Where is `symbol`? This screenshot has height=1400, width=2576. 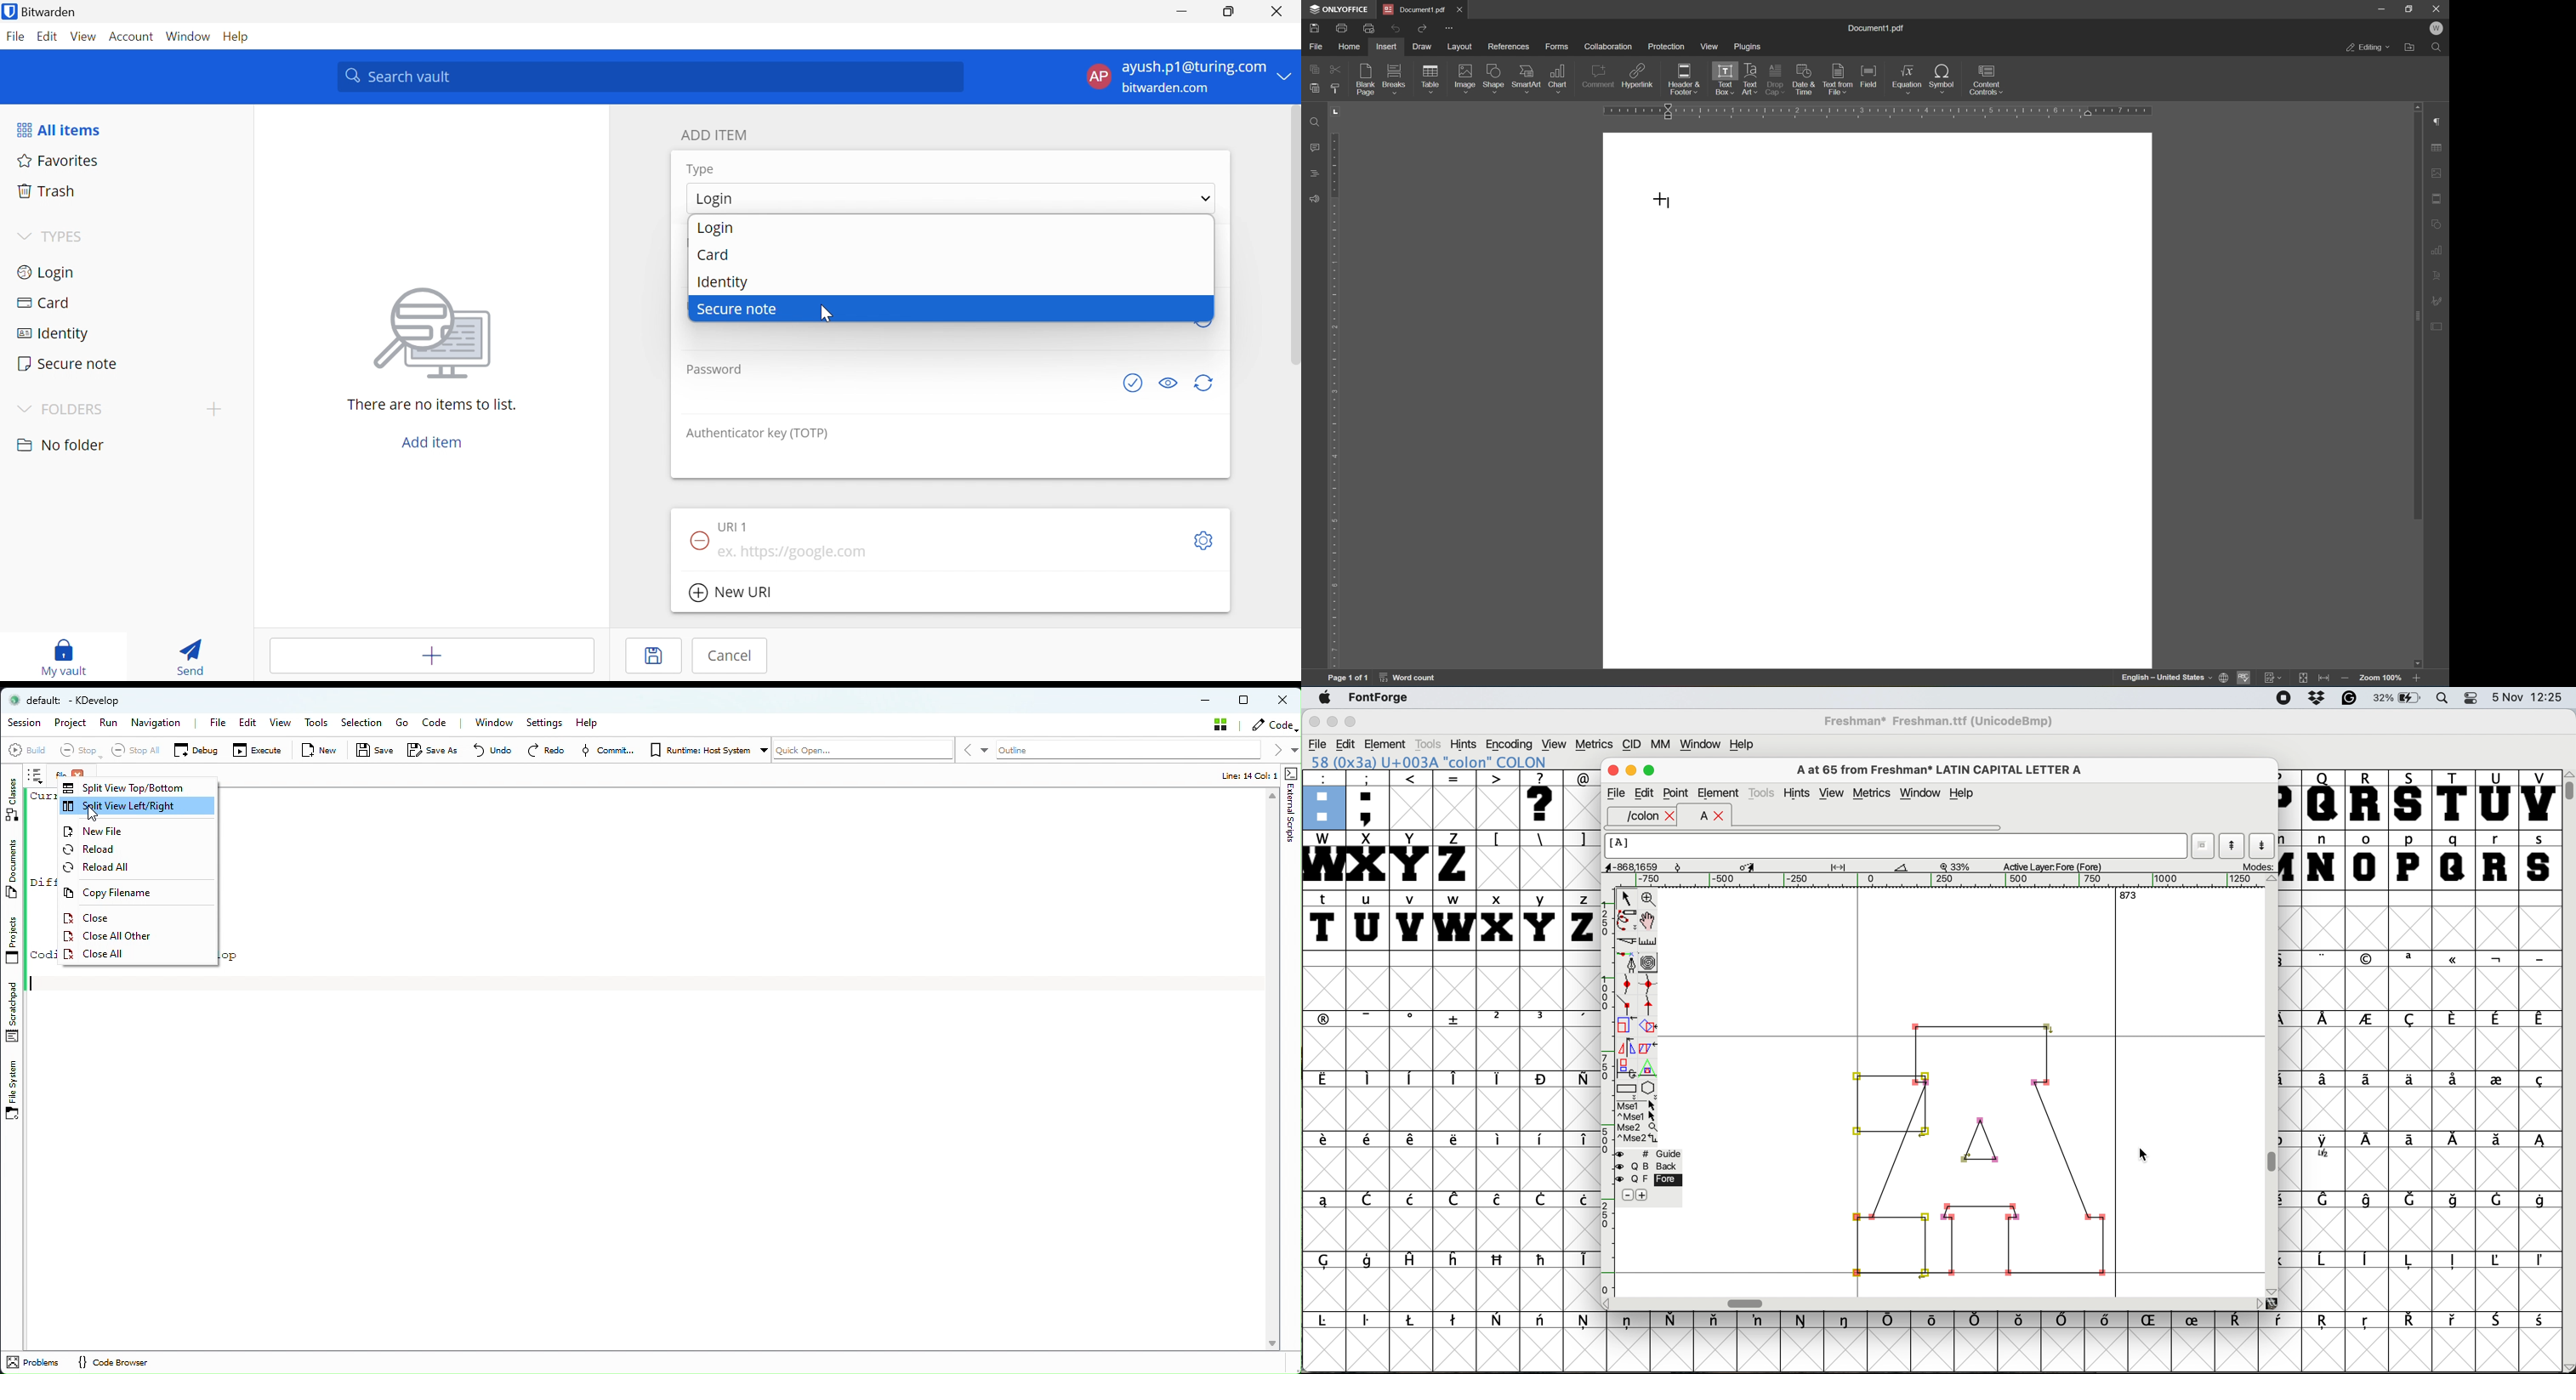 symbol is located at coordinates (1371, 1019).